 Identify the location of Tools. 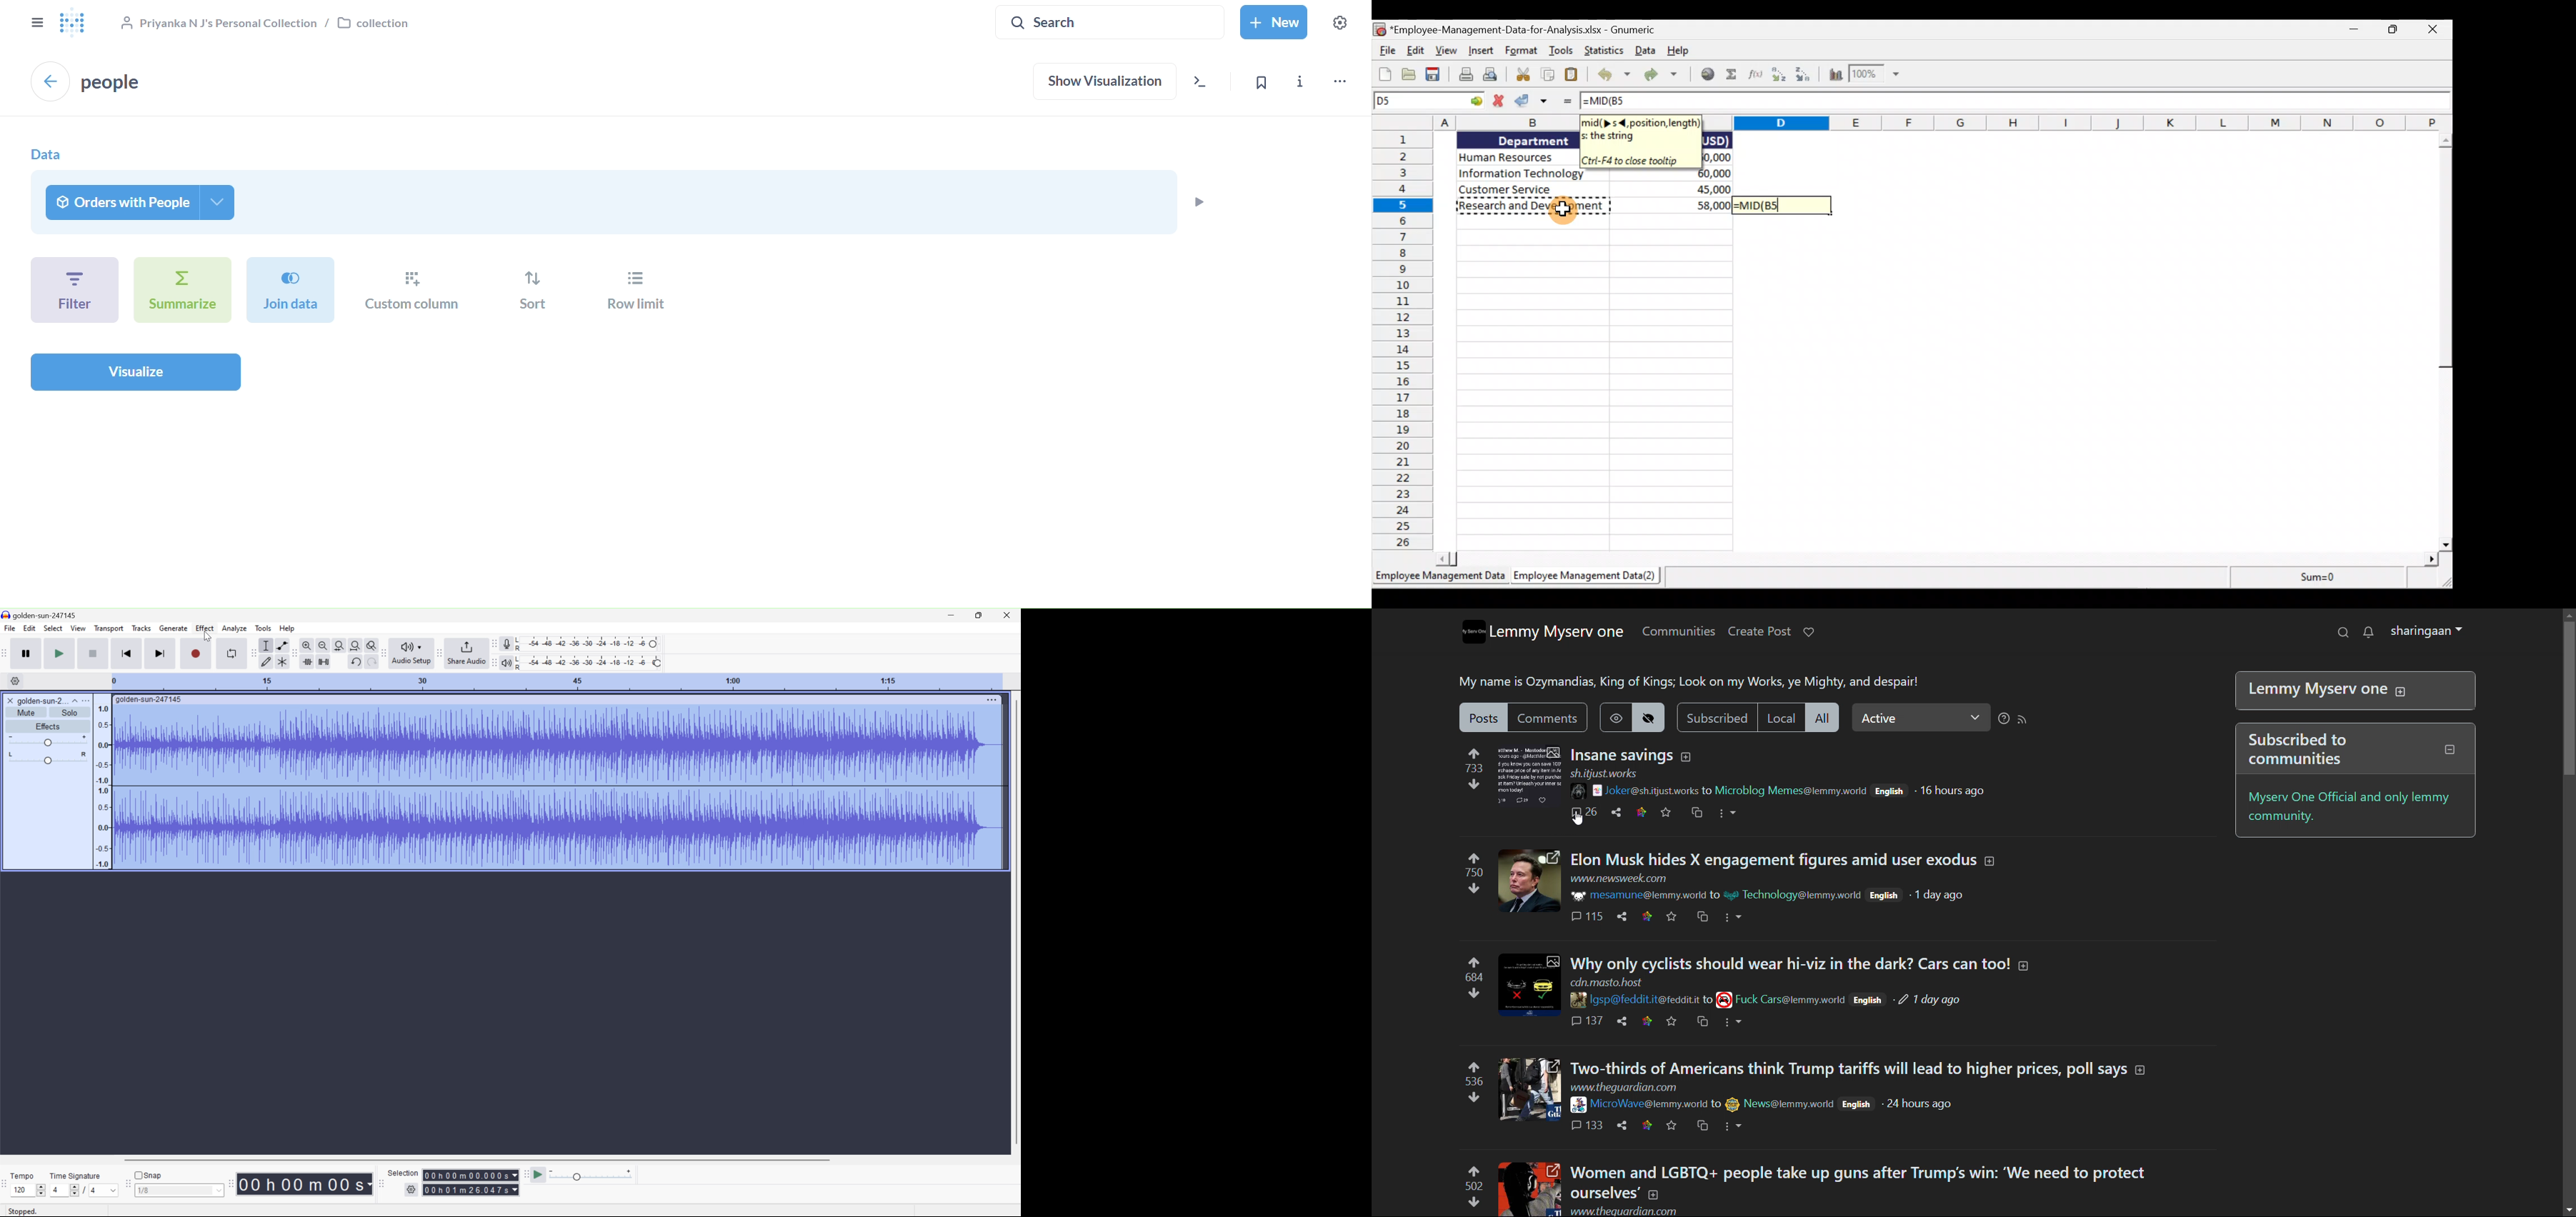
(1563, 51).